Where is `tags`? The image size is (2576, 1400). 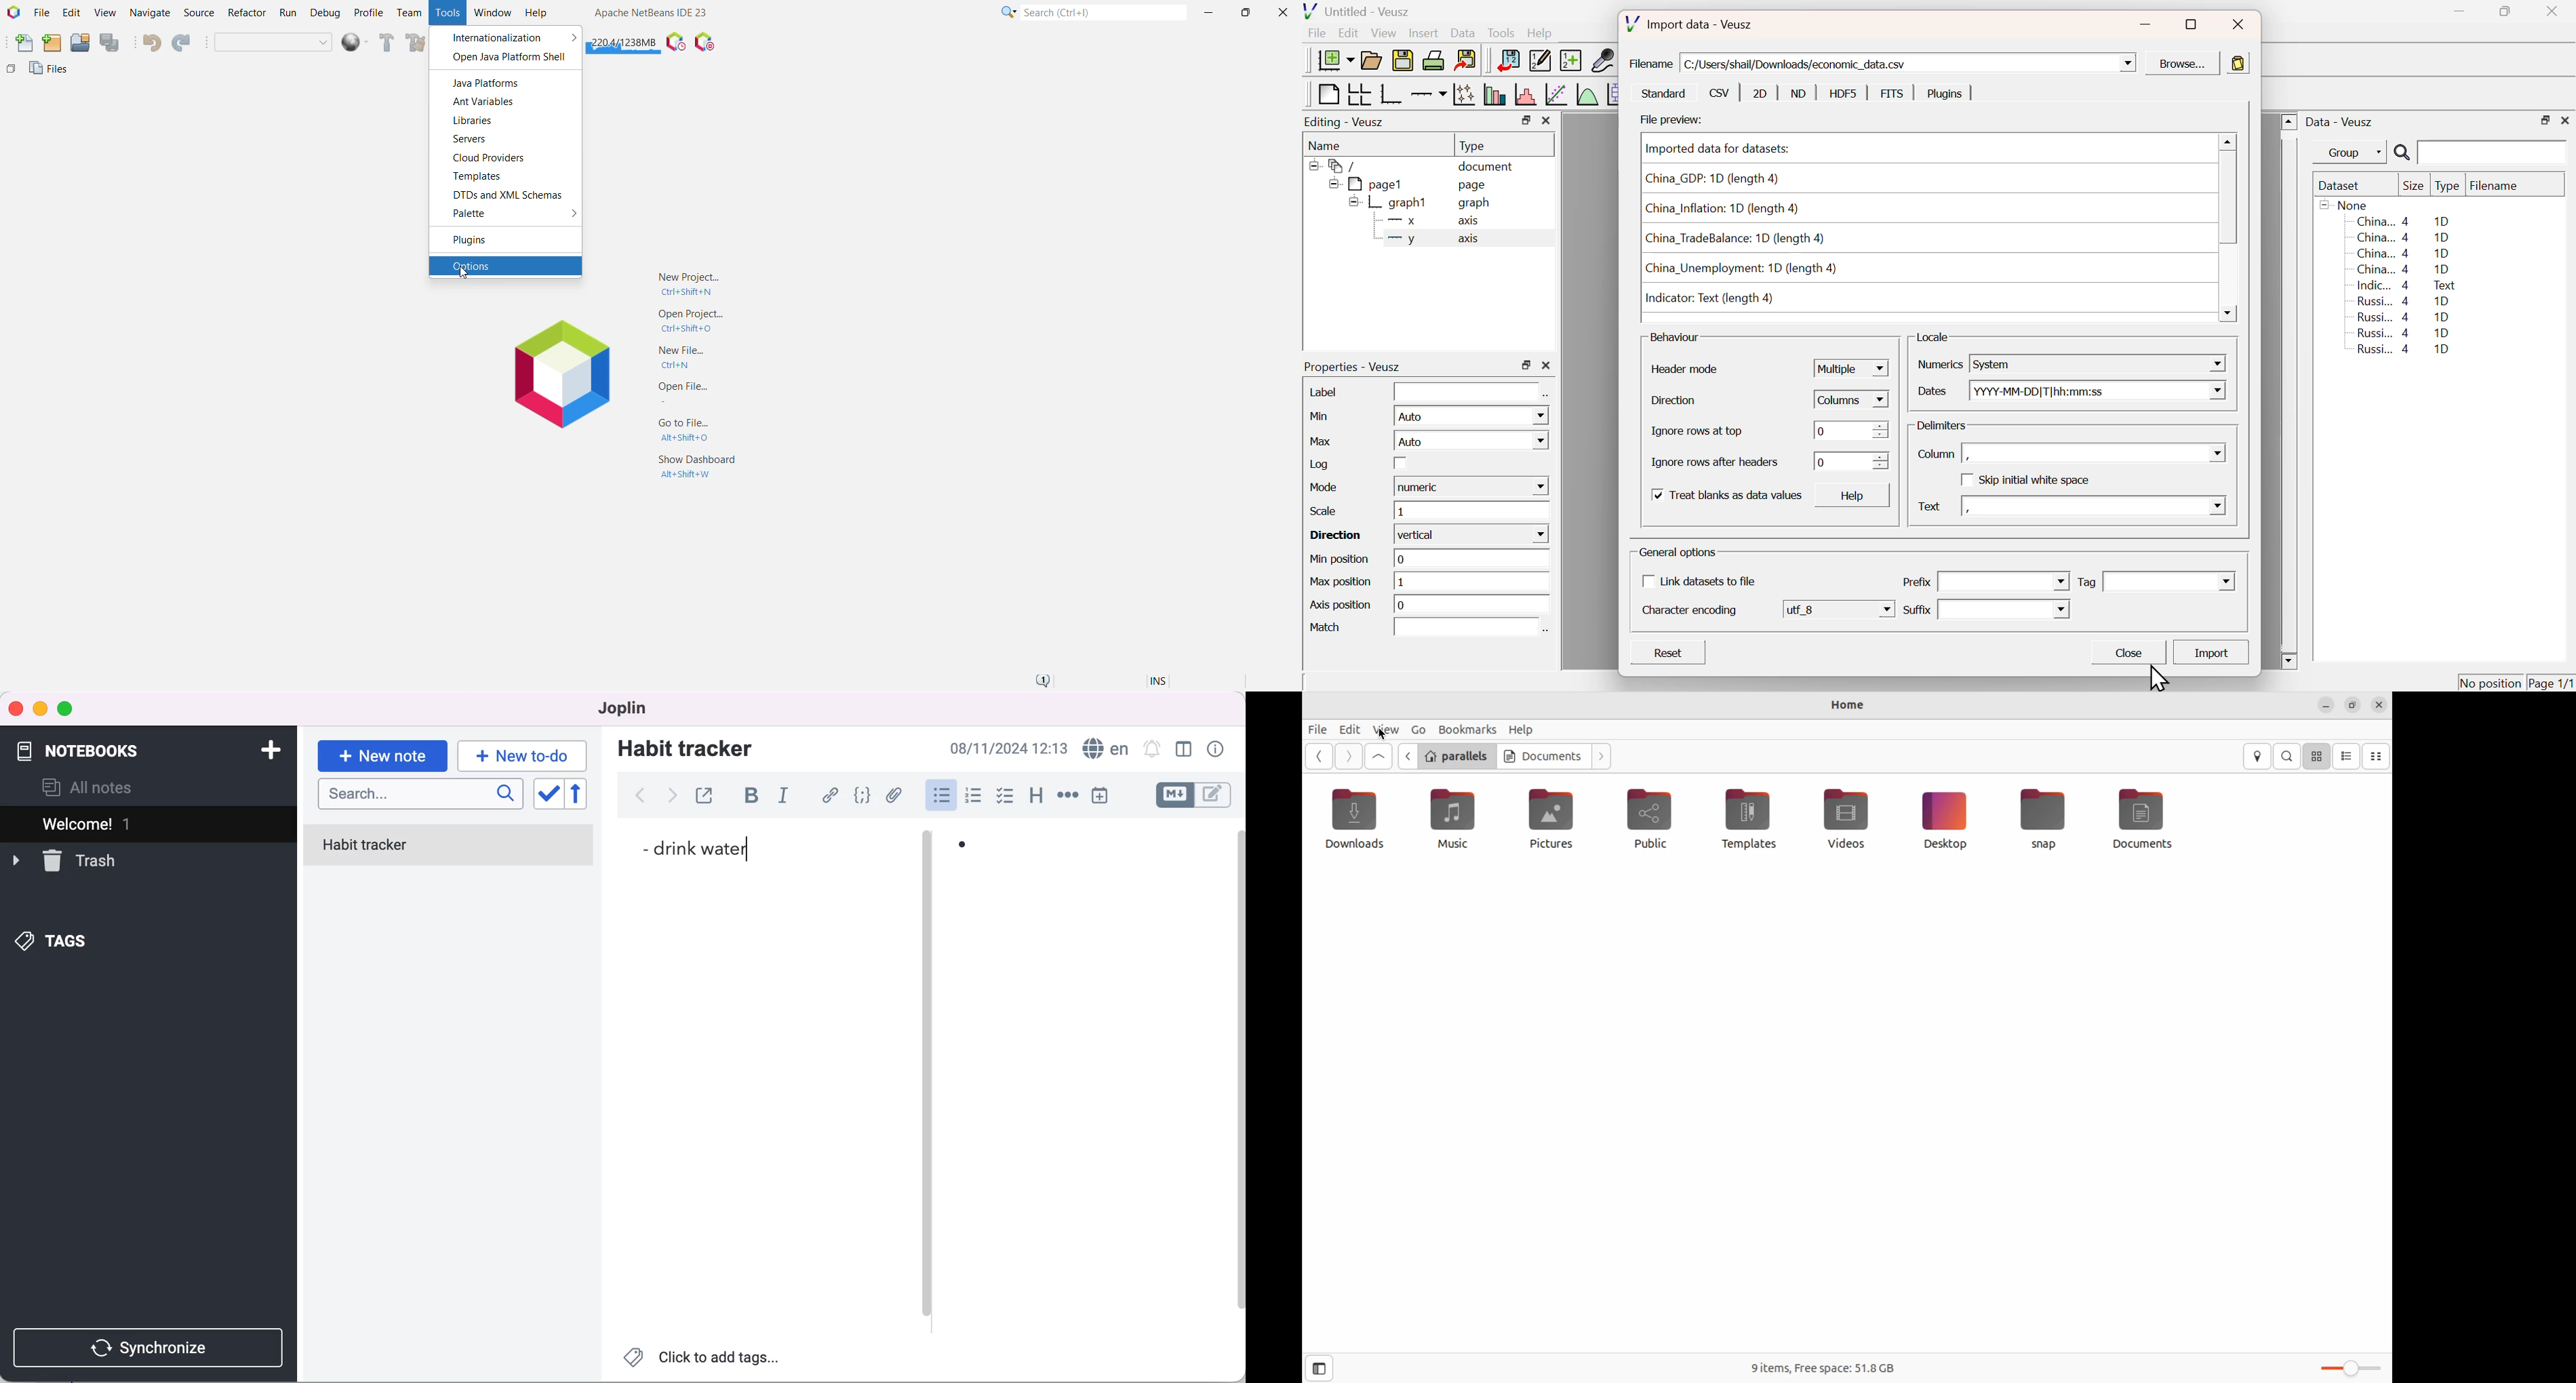
tags is located at coordinates (53, 942).